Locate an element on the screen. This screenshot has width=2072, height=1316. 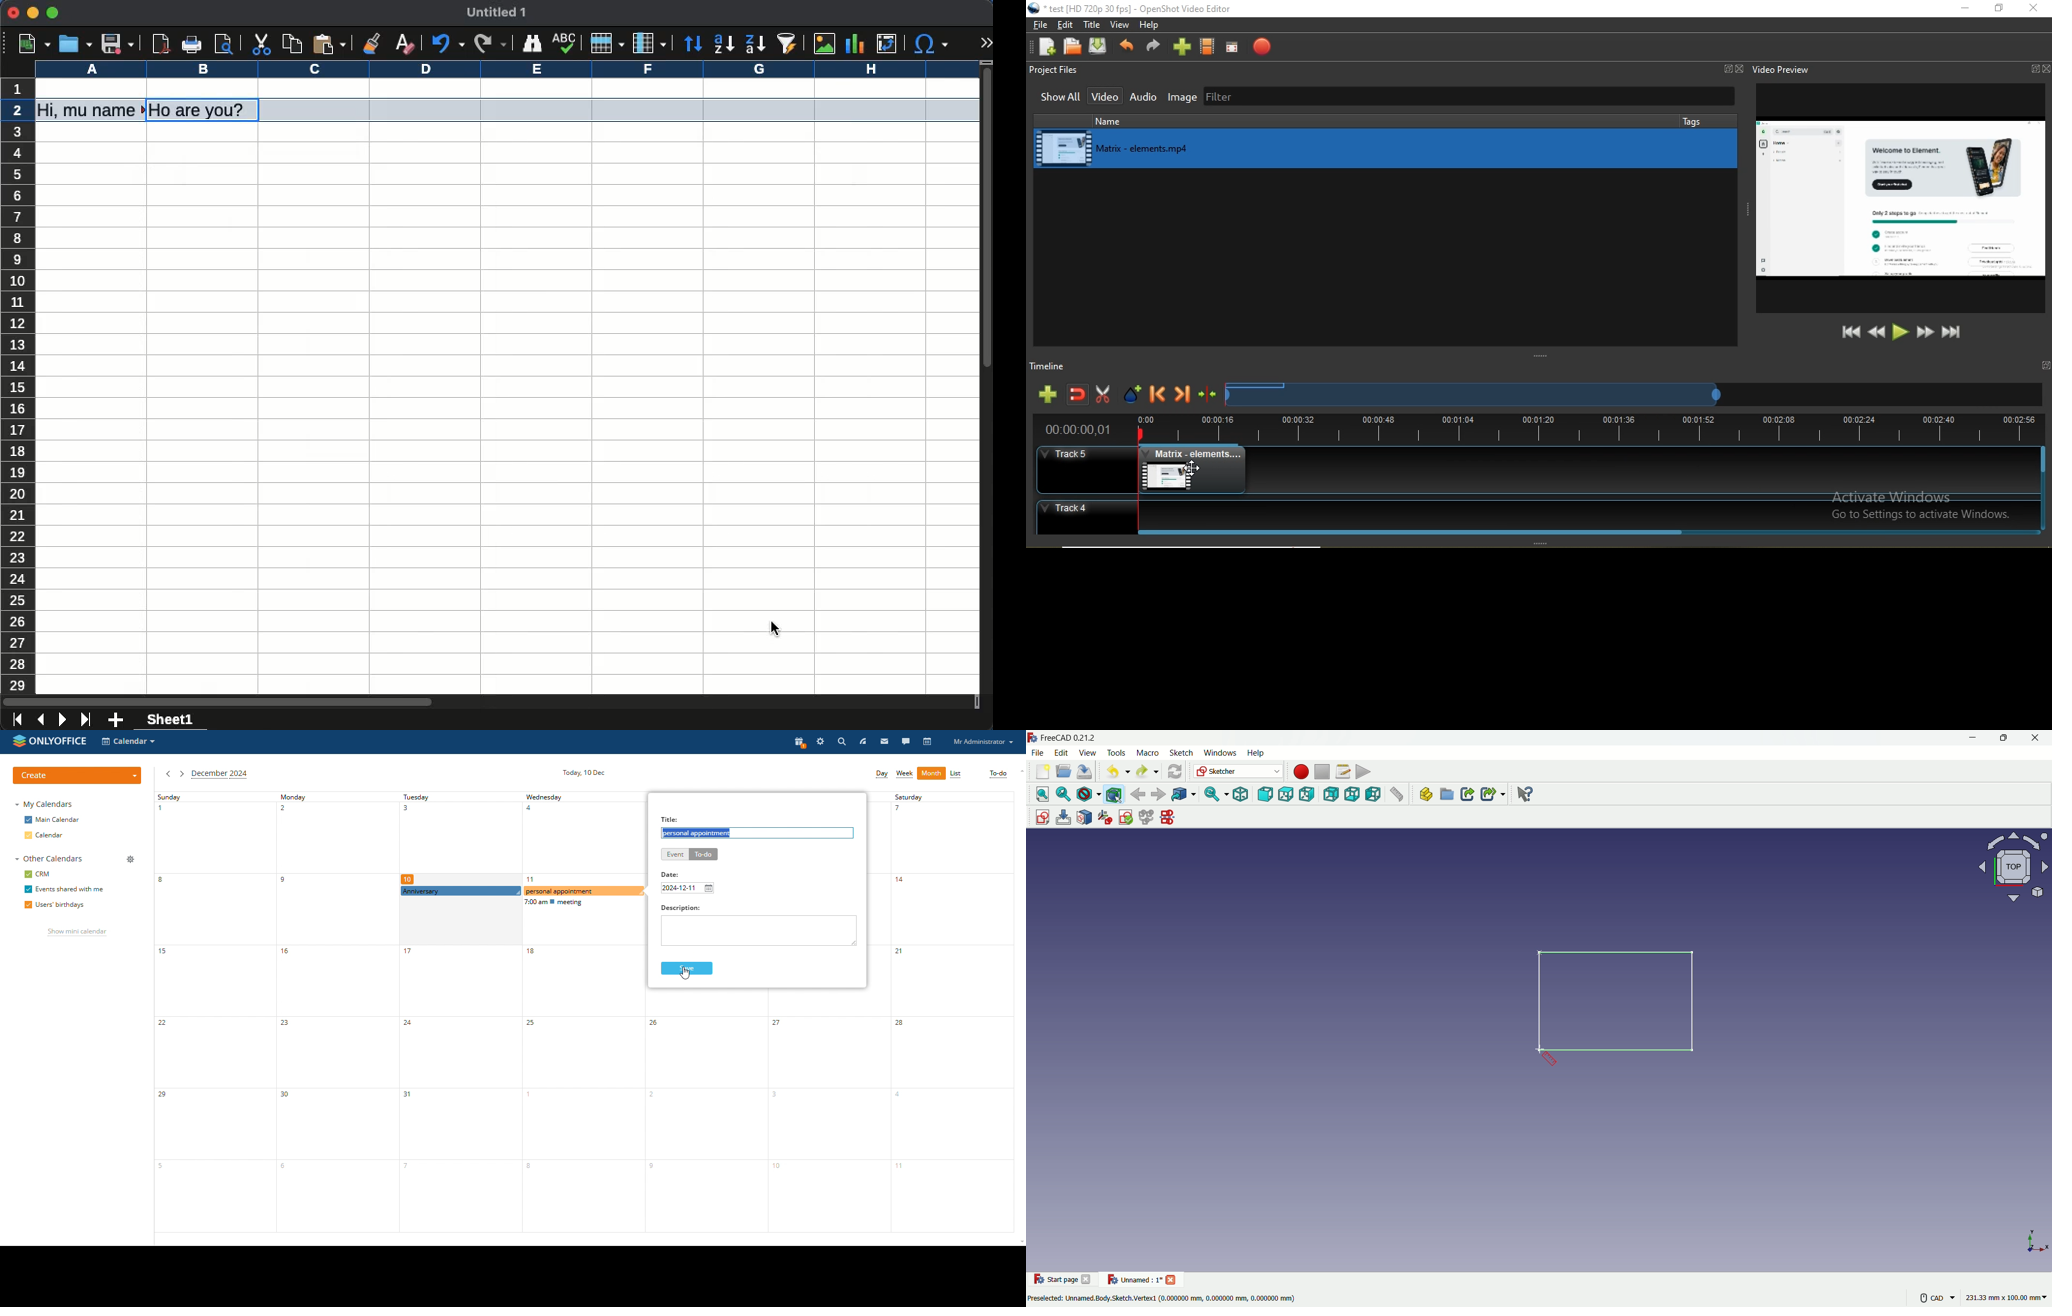
map sketch to face is located at coordinates (1085, 817).